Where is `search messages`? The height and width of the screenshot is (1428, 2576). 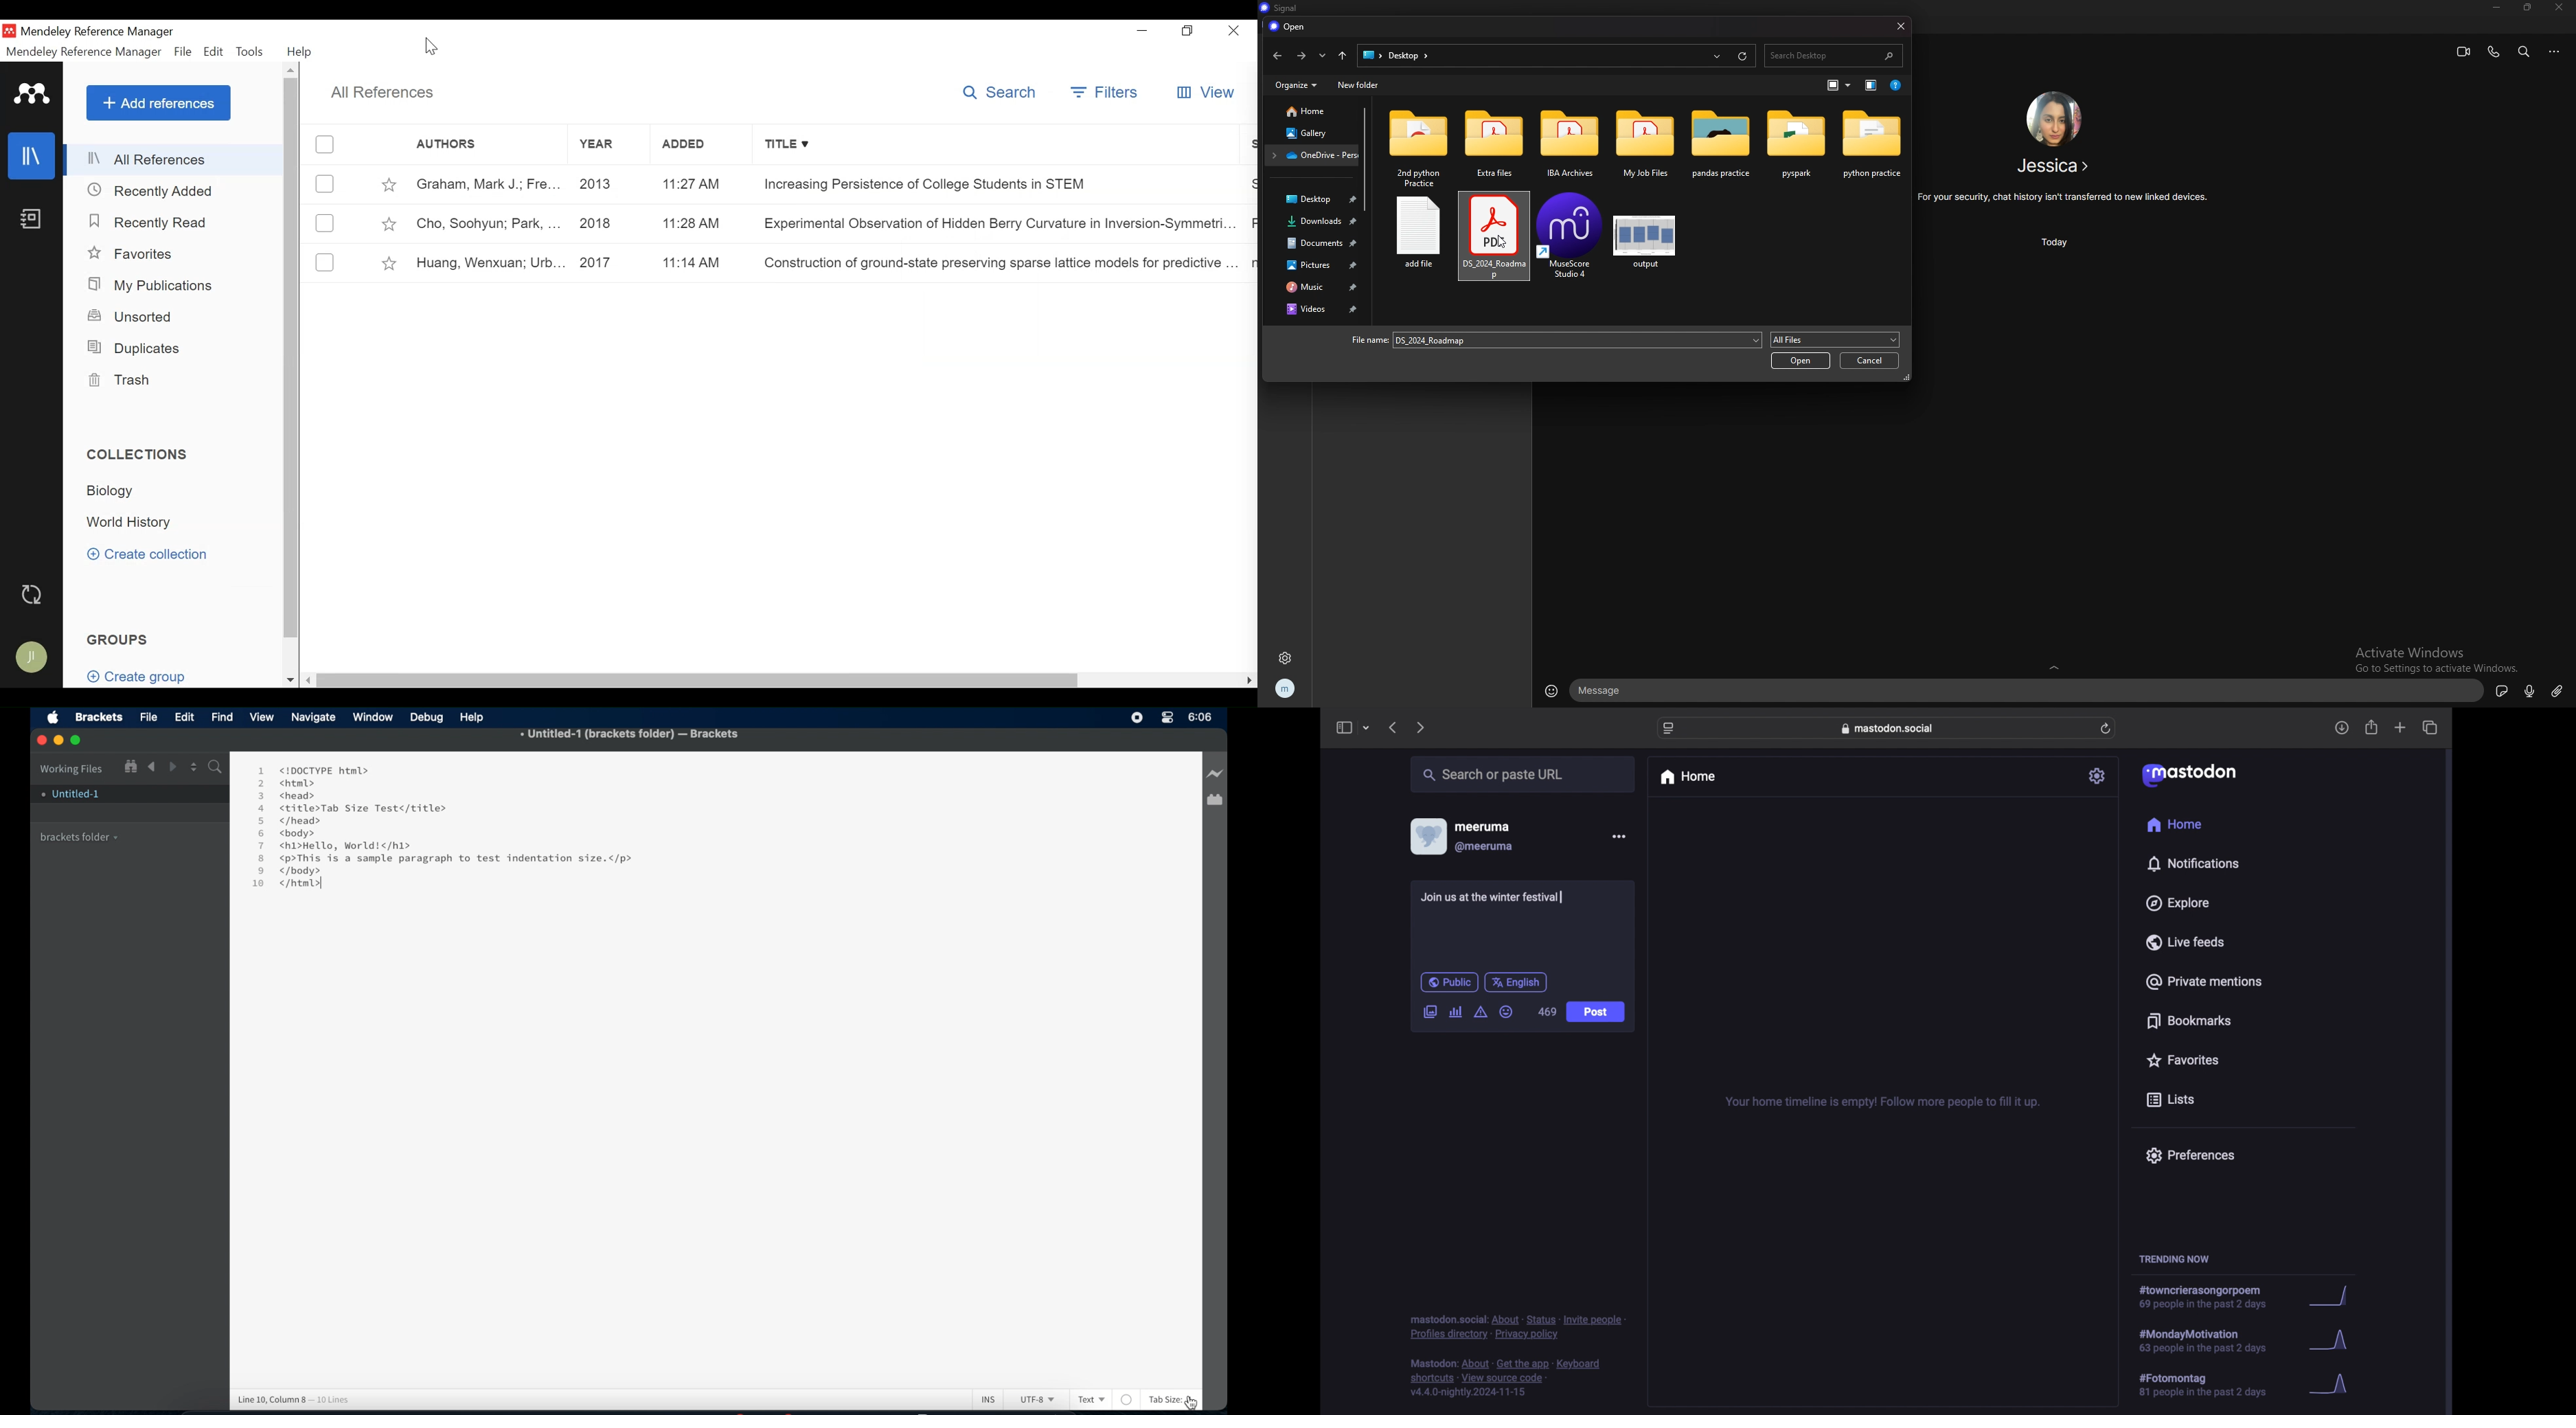 search messages is located at coordinates (2524, 51).